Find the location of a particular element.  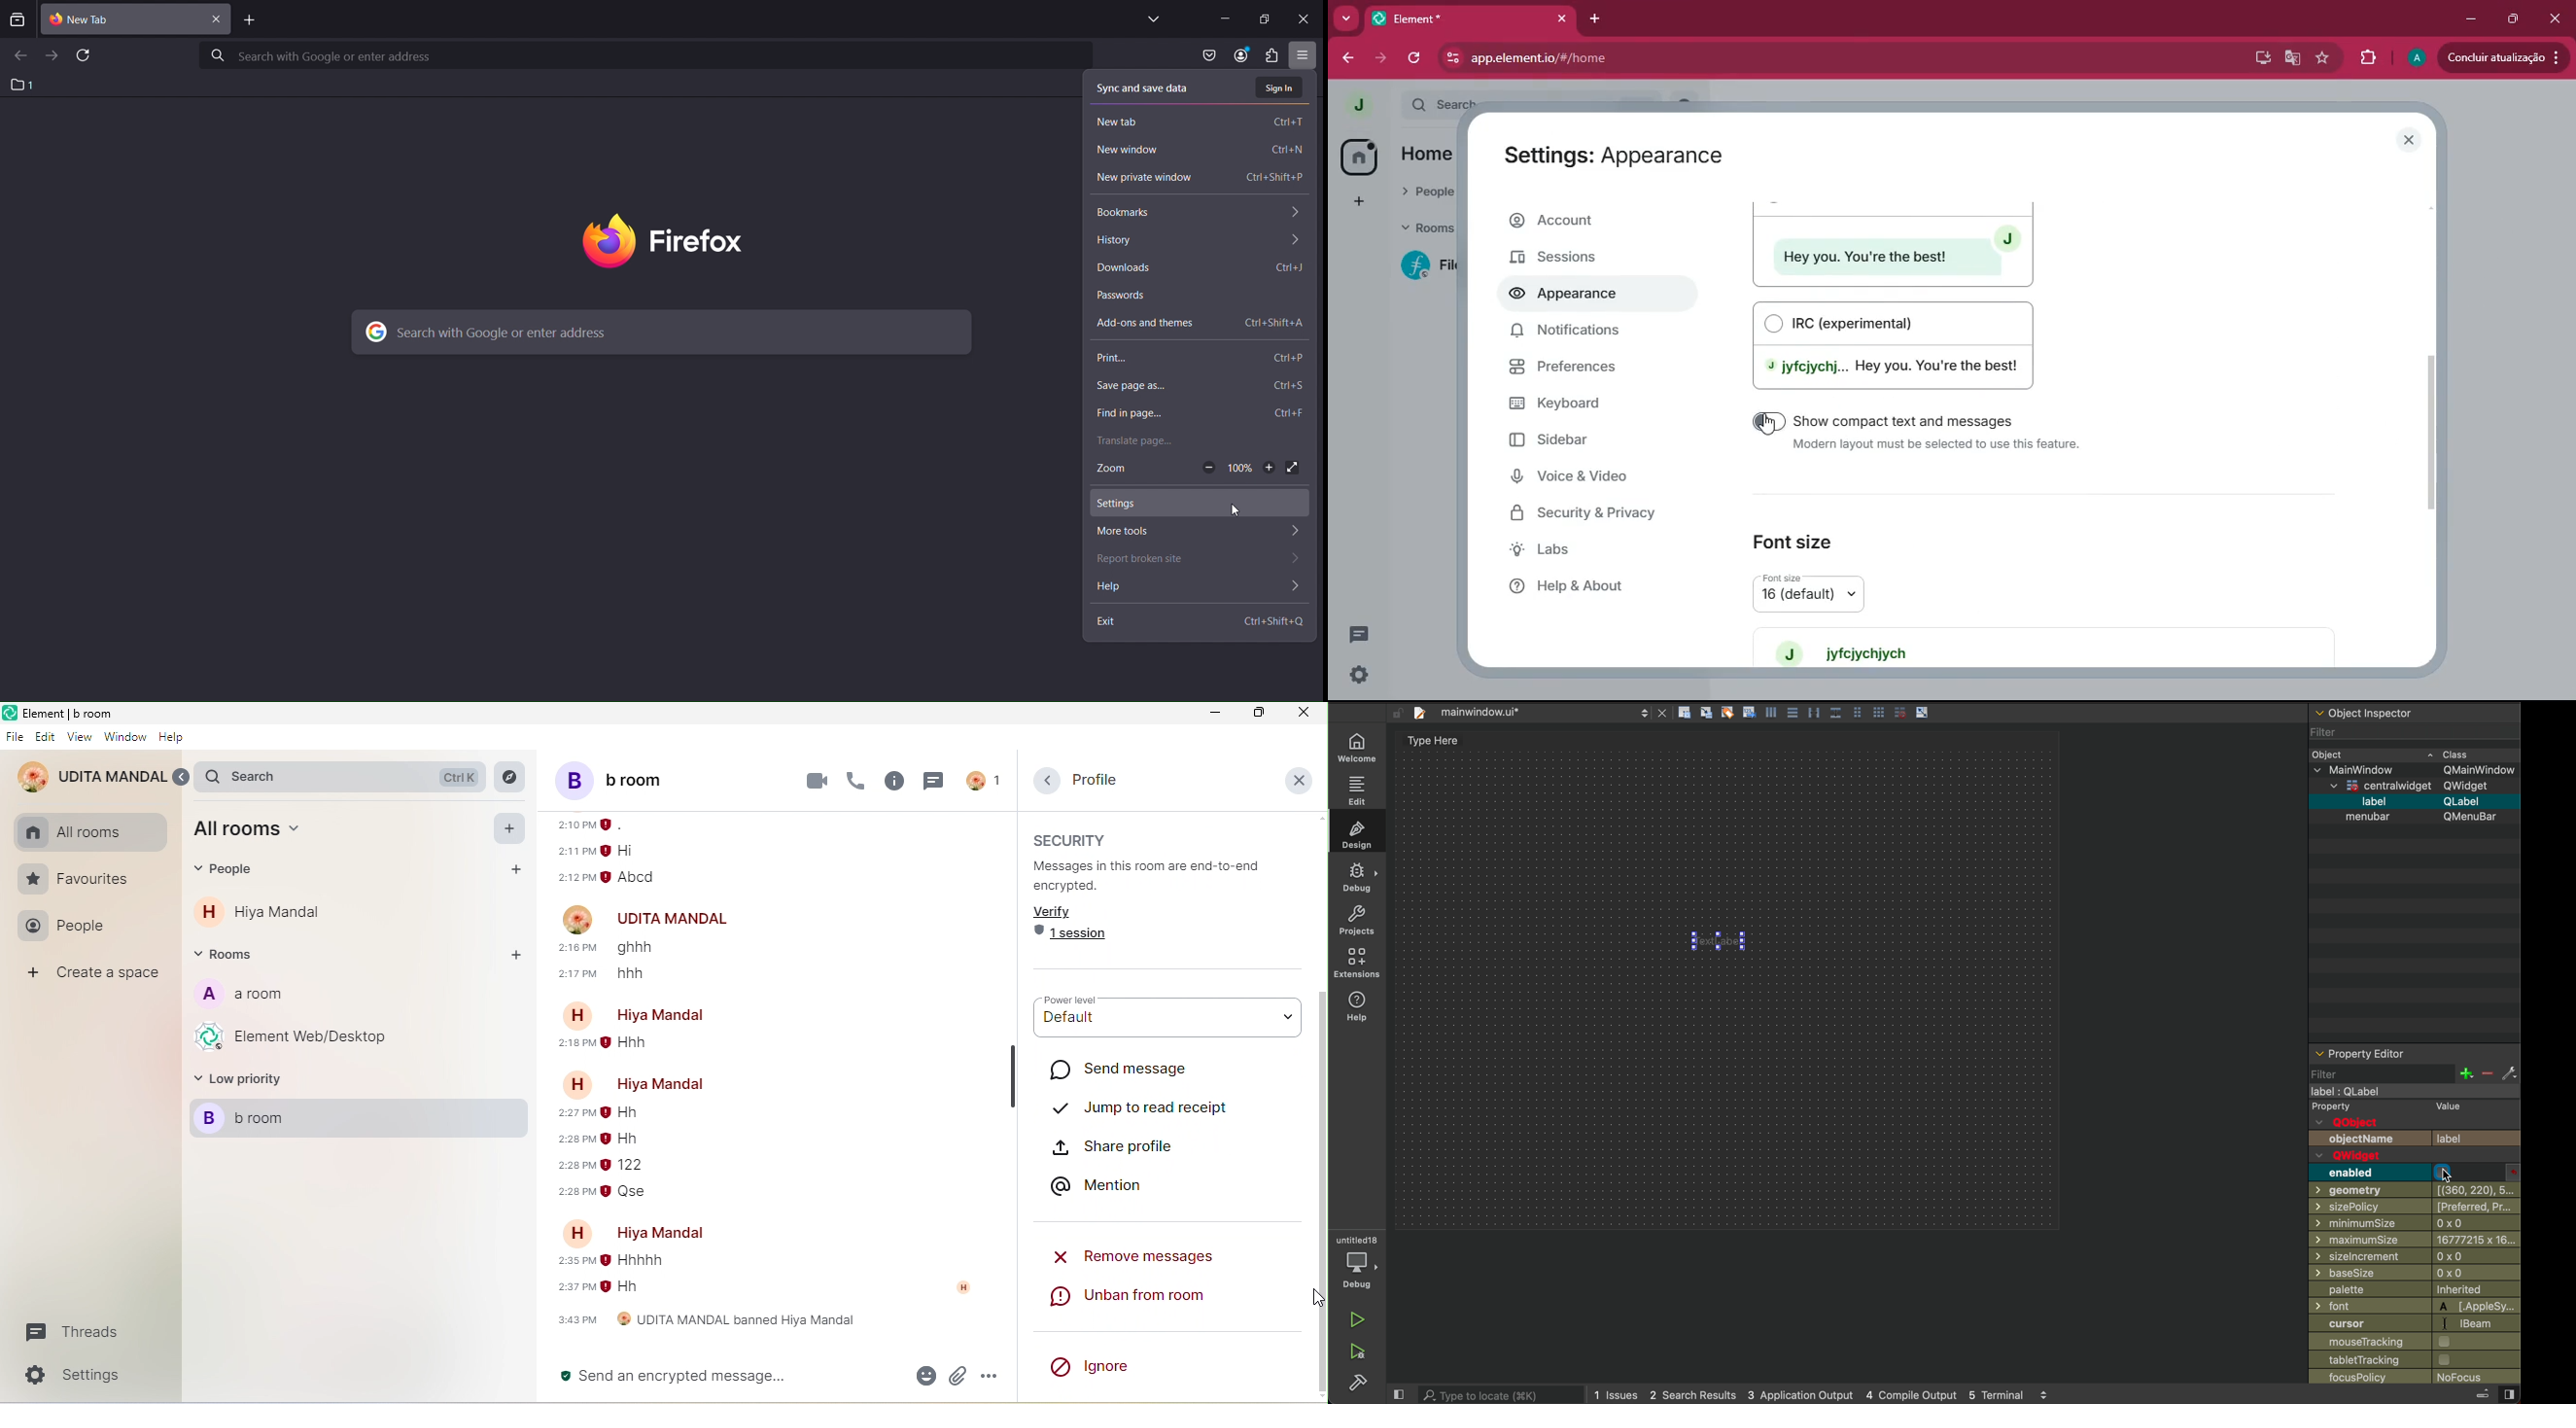

Qwidget is located at coordinates (2471, 785).